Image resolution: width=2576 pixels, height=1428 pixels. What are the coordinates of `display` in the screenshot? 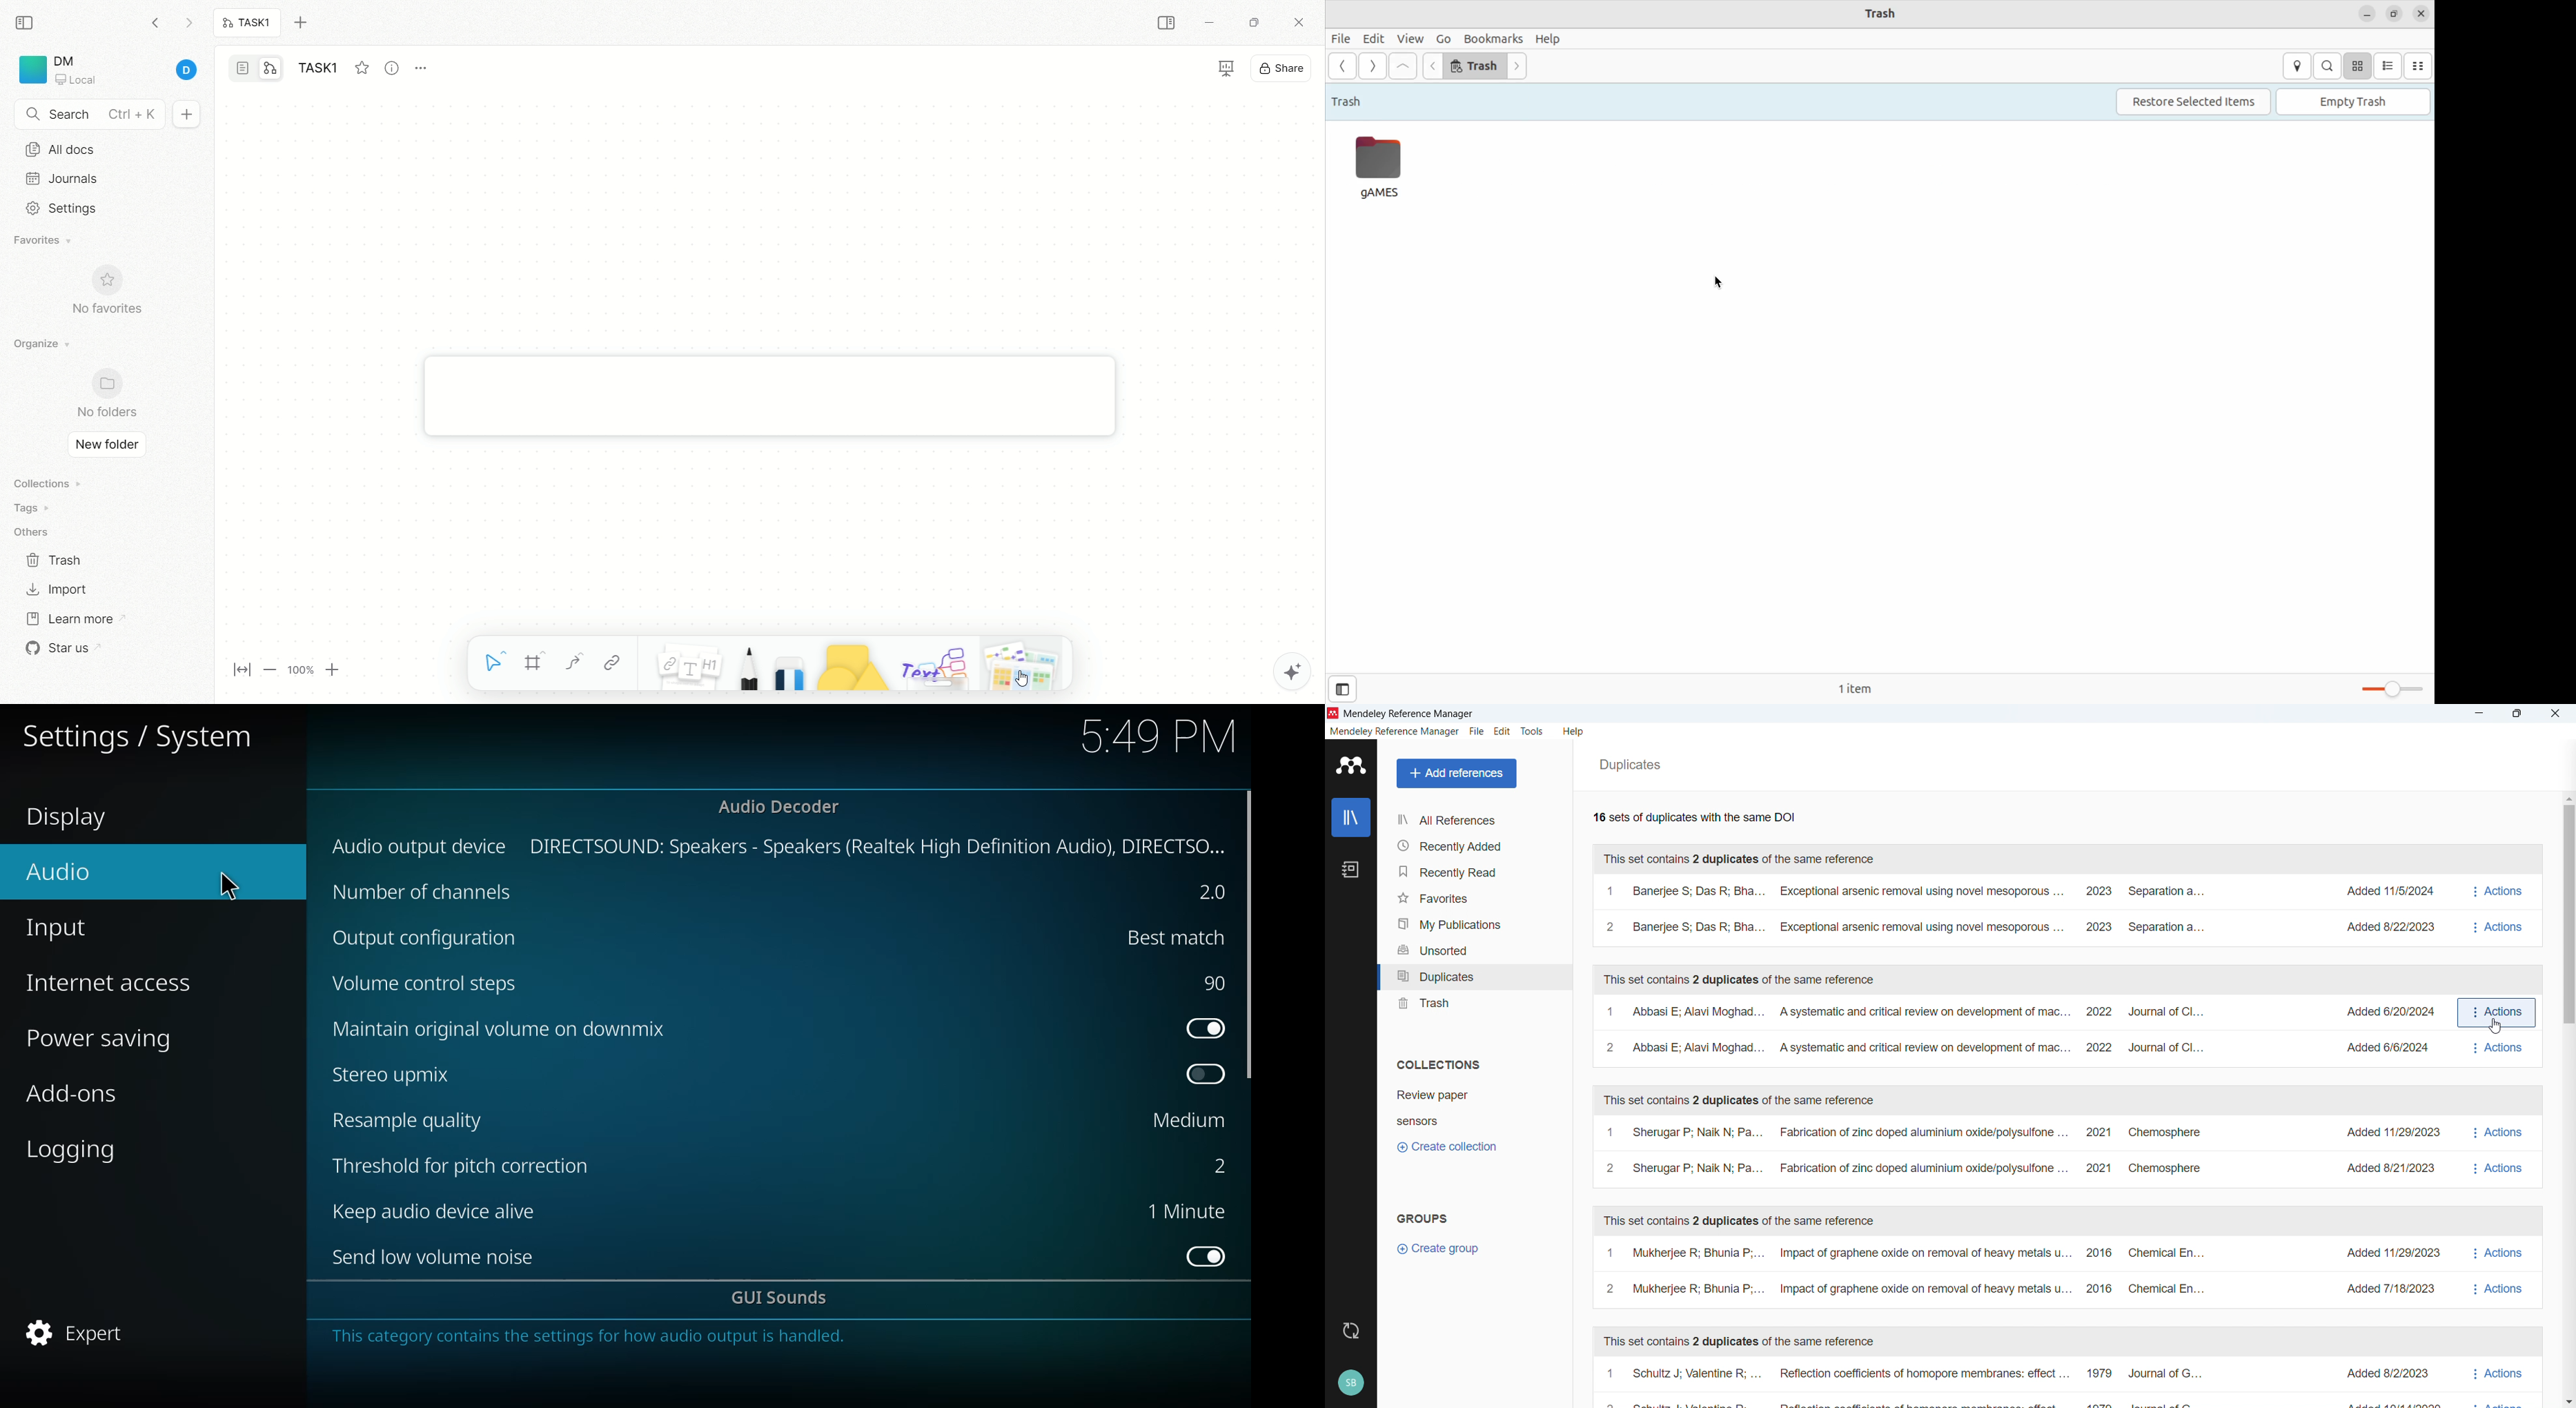 It's located at (72, 817).